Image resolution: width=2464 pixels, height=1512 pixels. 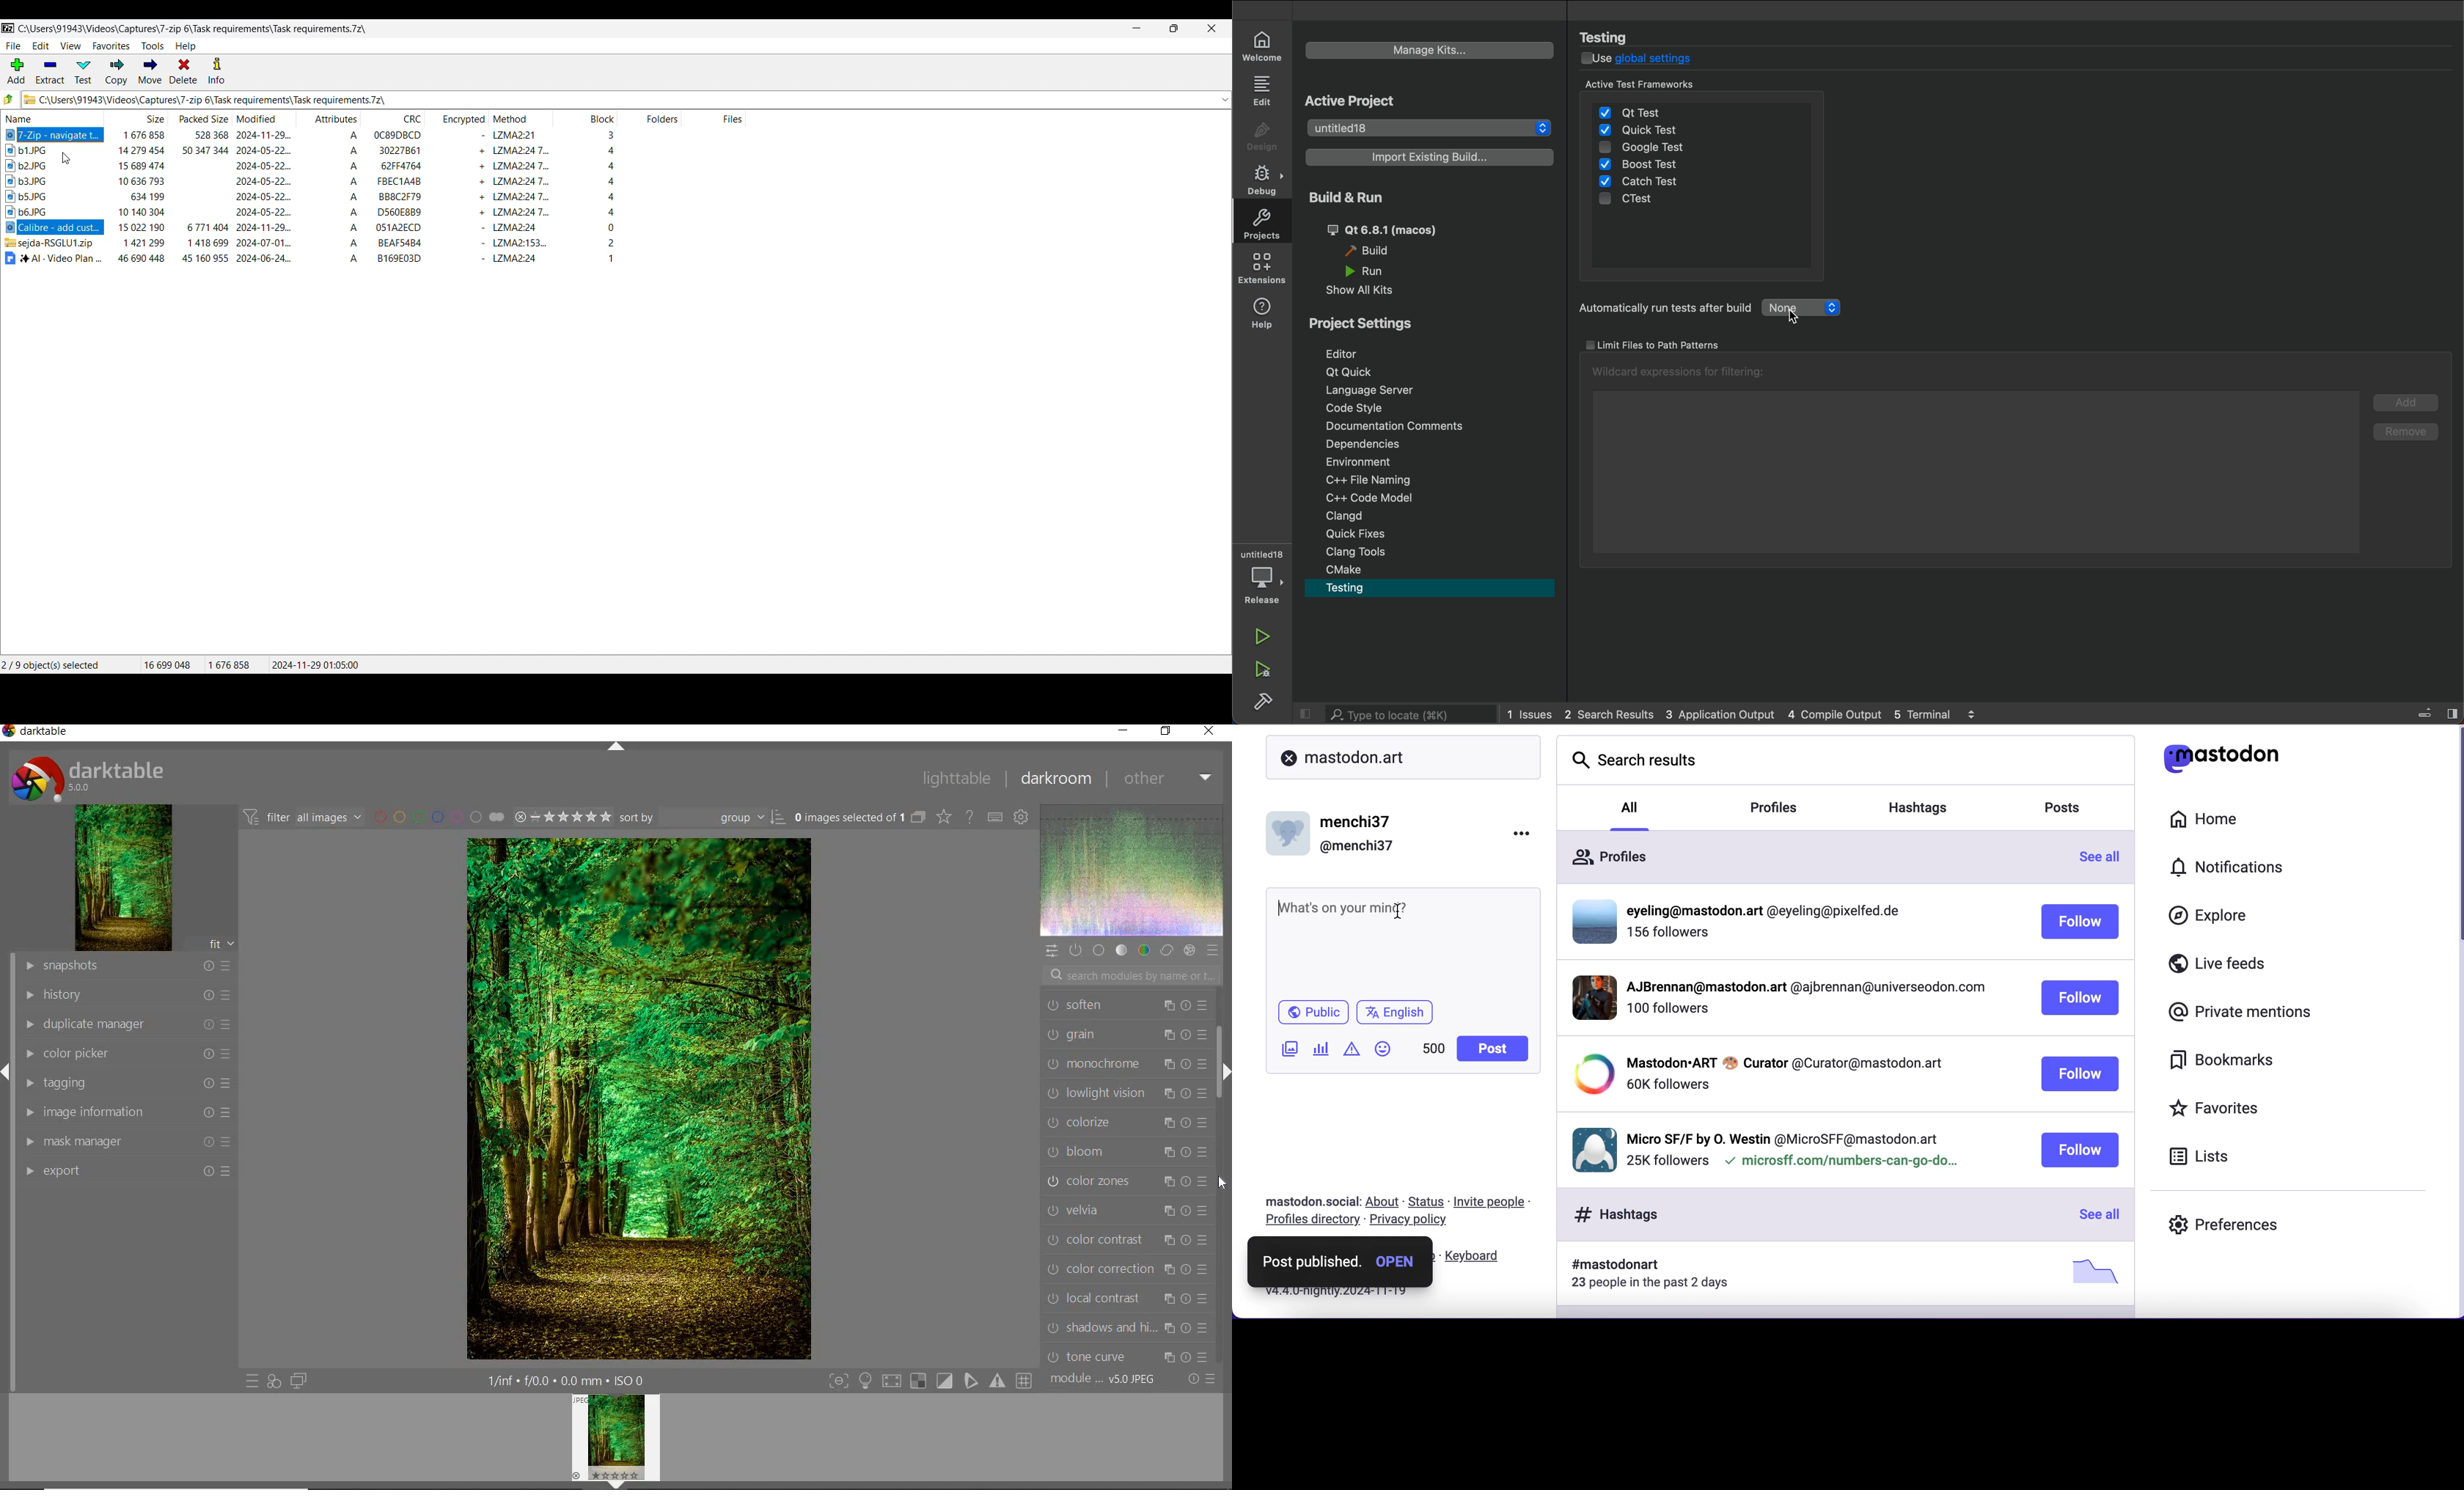 What do you see at coordinates (1132, 870) in the screenshot?
I see `WAVEFORM` at bounding box center [1132, 870].